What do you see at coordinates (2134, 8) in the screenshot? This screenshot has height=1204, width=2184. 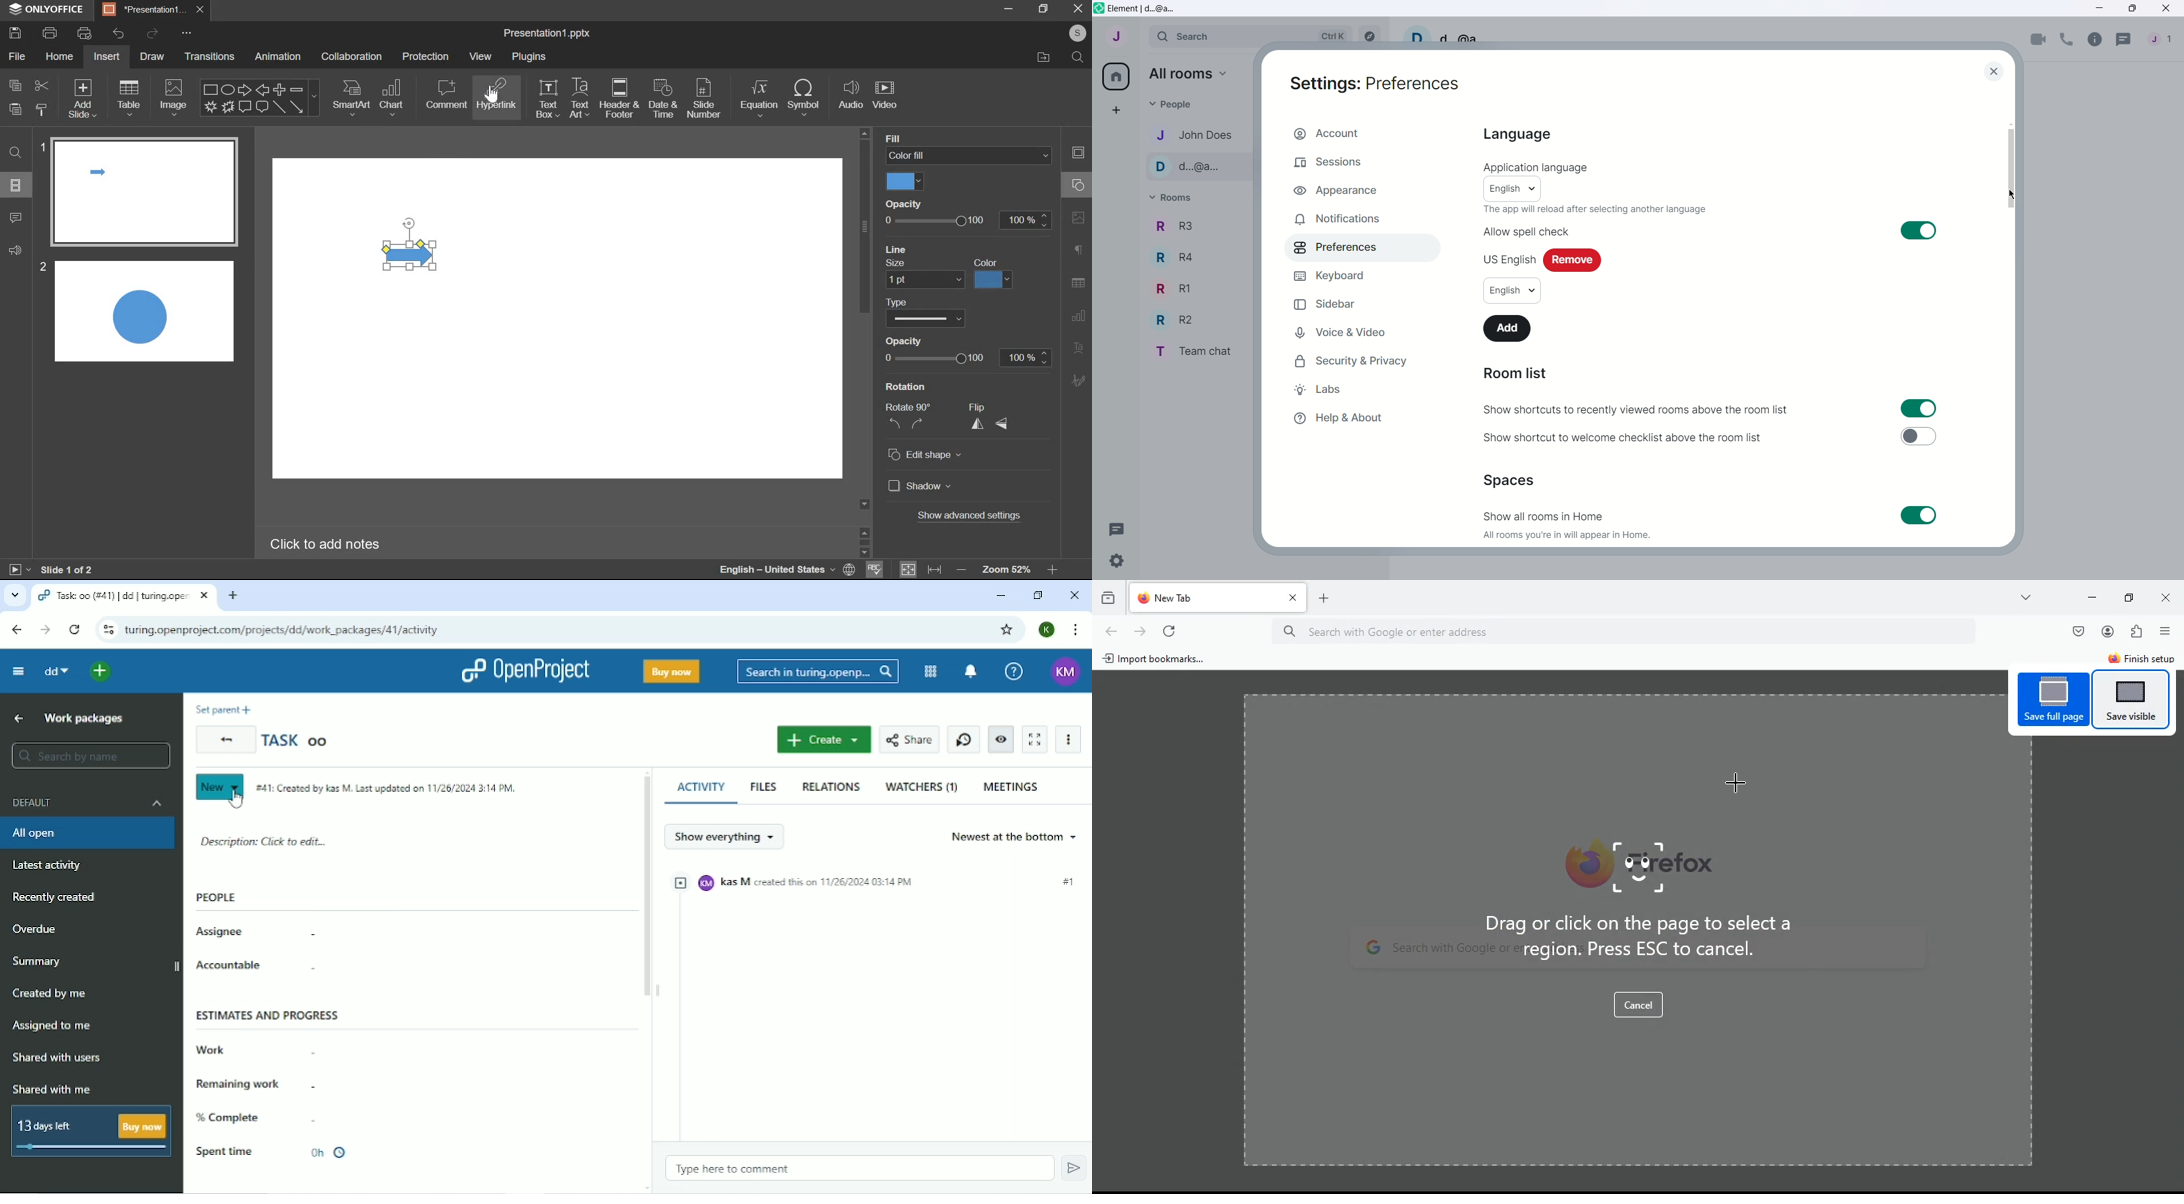 I see `Maximize` at bounding box center [2134, 8].